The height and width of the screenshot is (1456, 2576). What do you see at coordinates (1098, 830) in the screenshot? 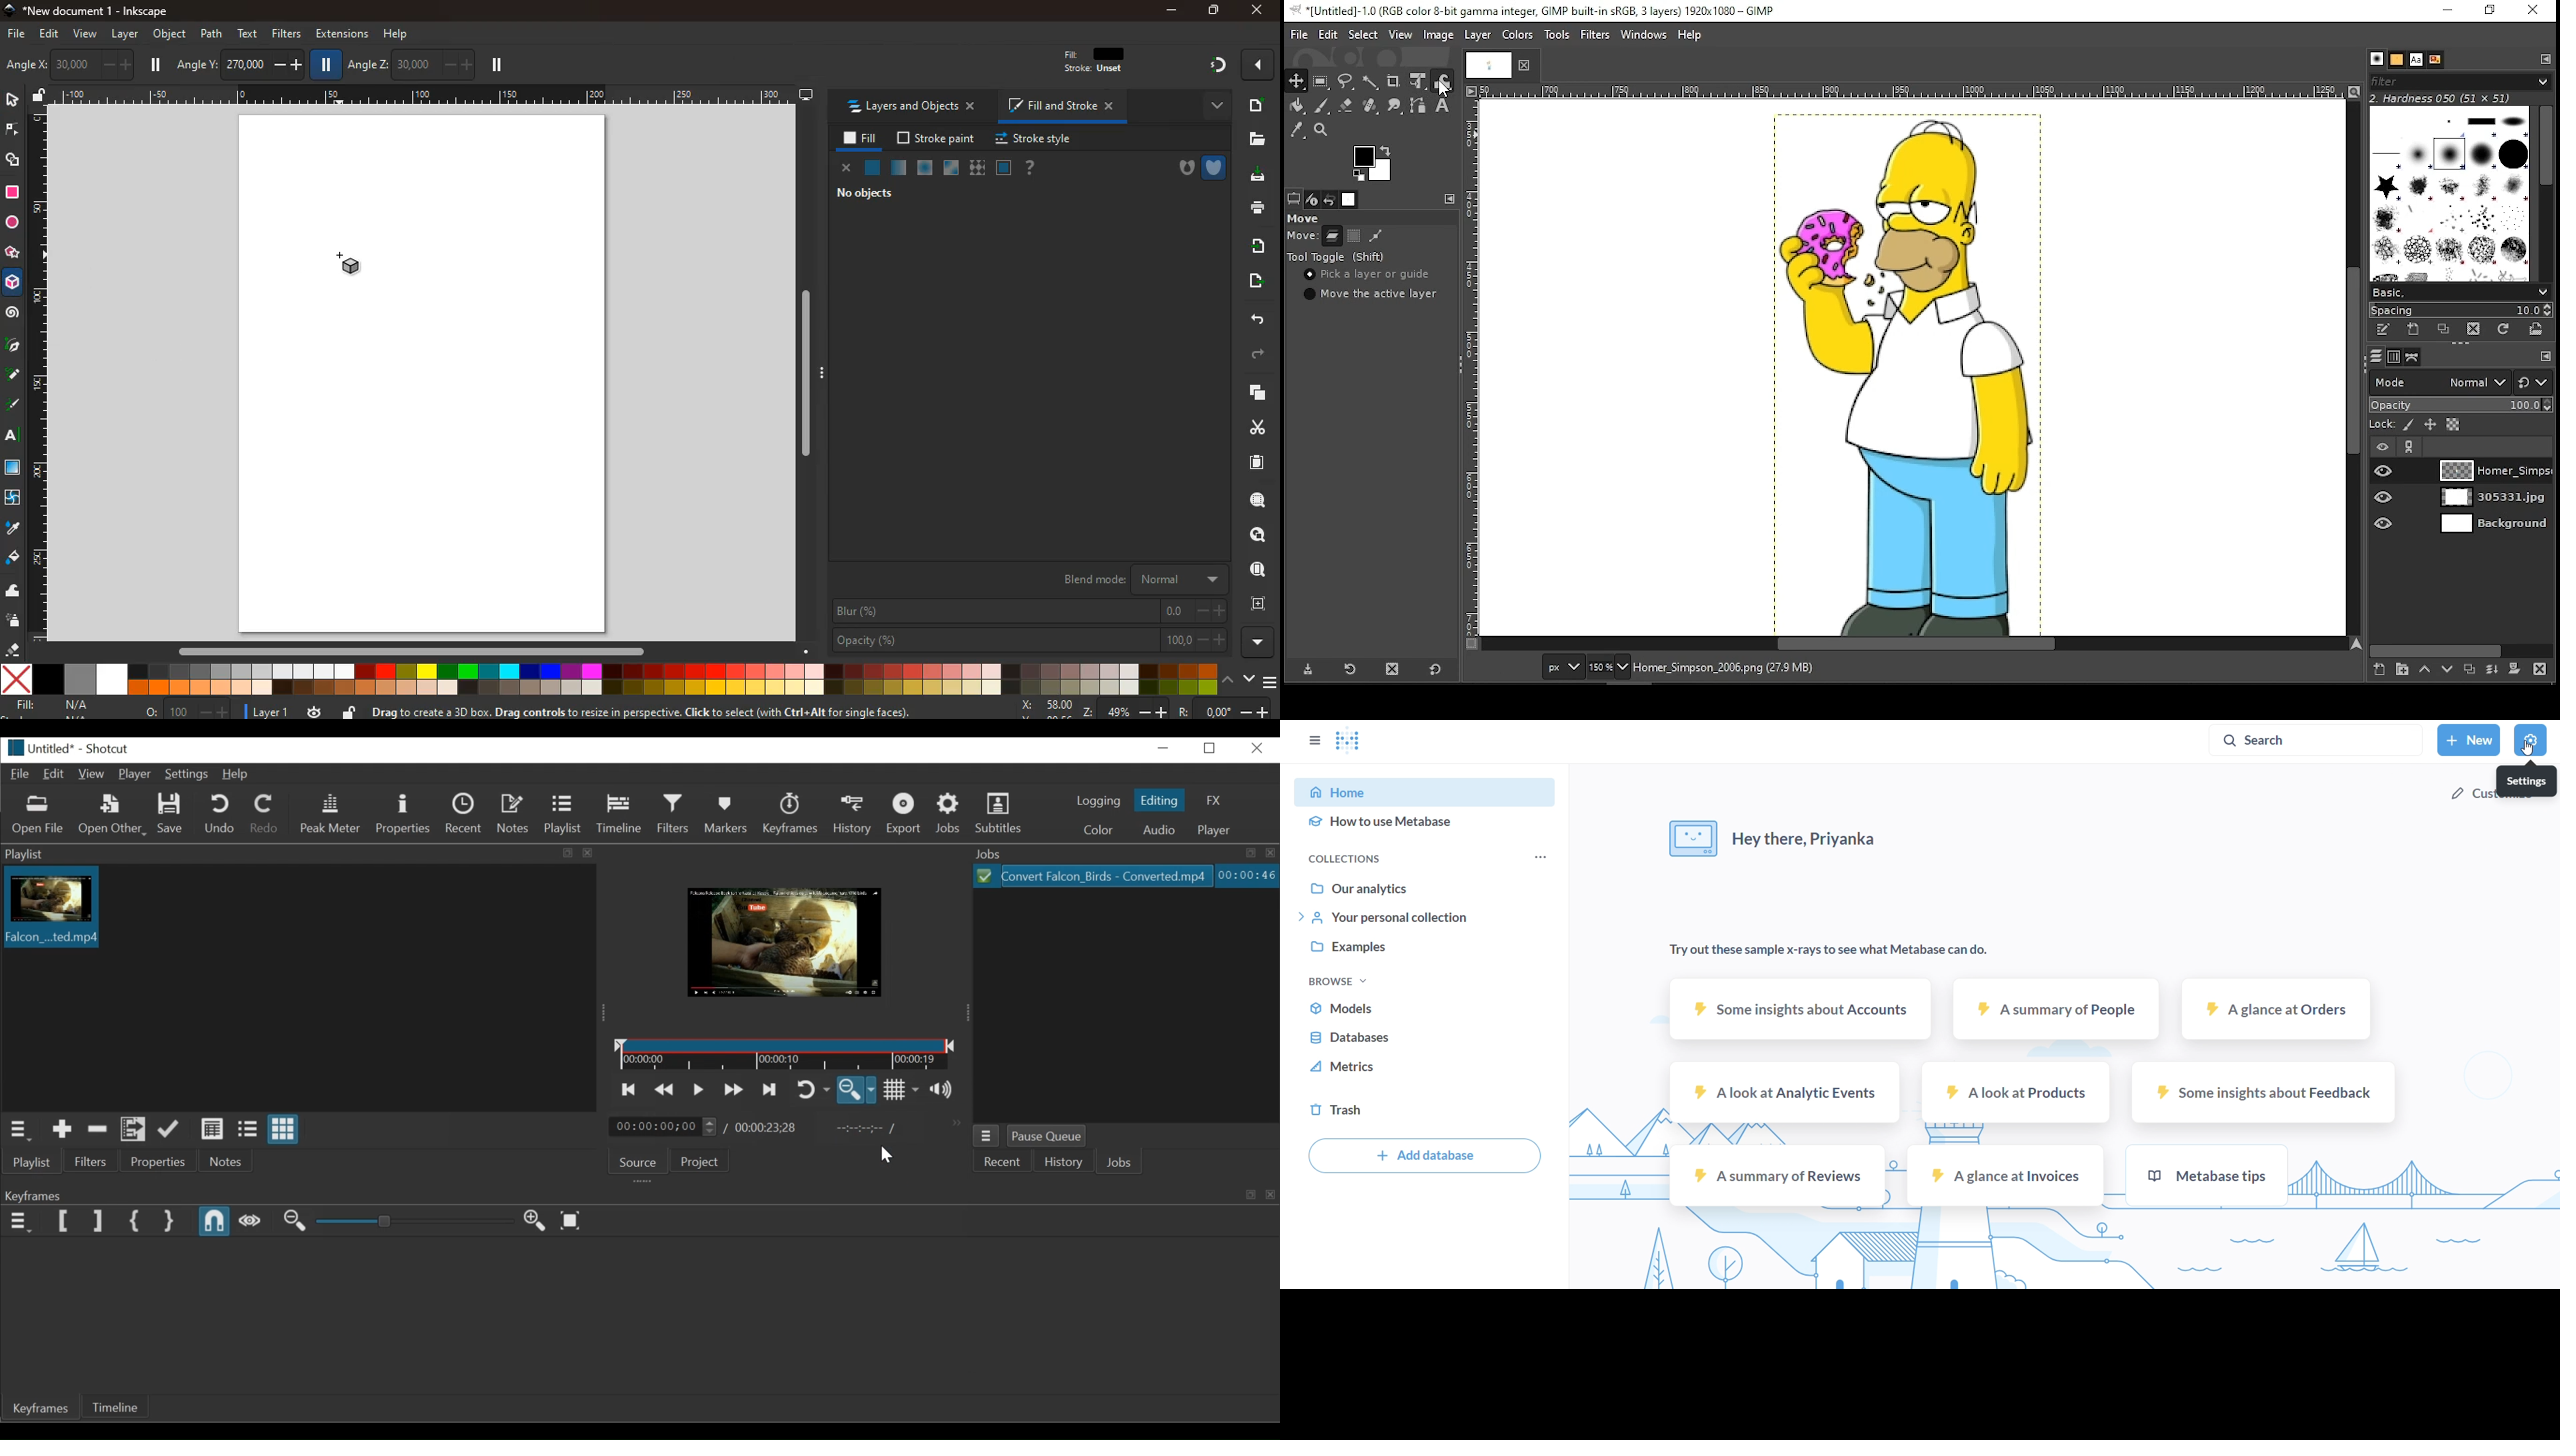
I see `Color` at bounding box center [1098, 830].